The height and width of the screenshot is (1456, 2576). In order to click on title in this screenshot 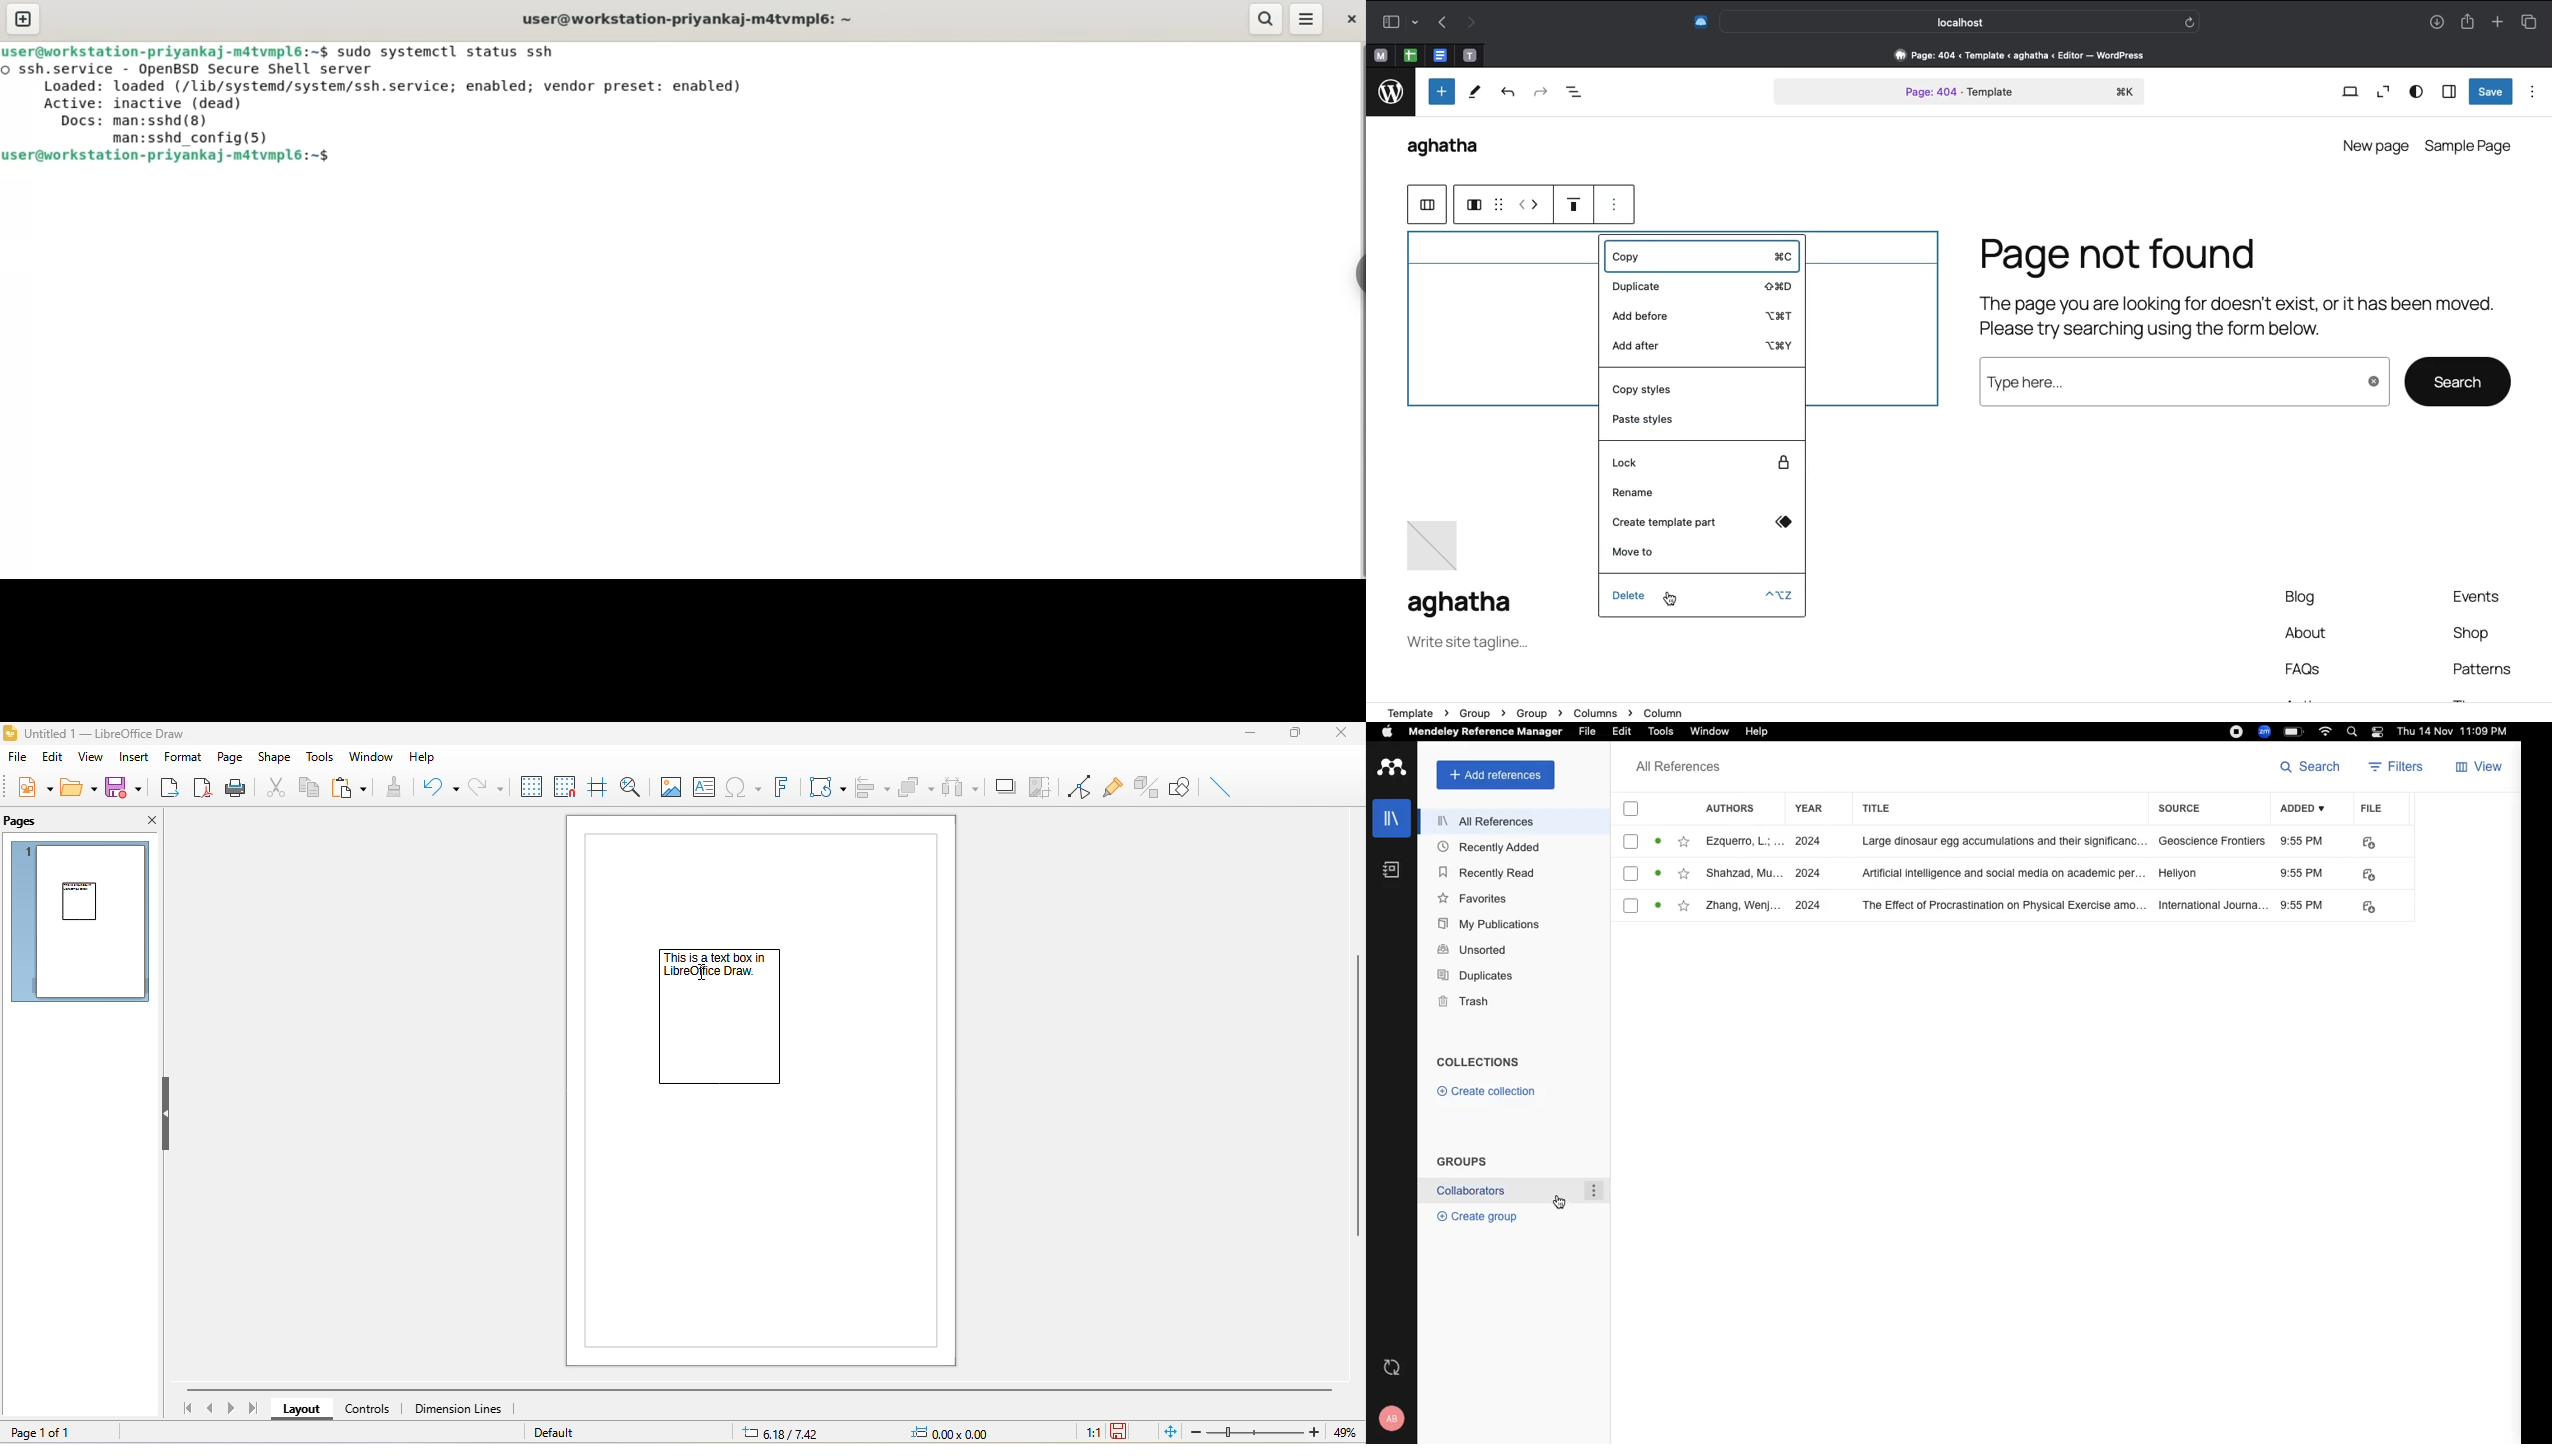, I will do `click(1884, 808)`.